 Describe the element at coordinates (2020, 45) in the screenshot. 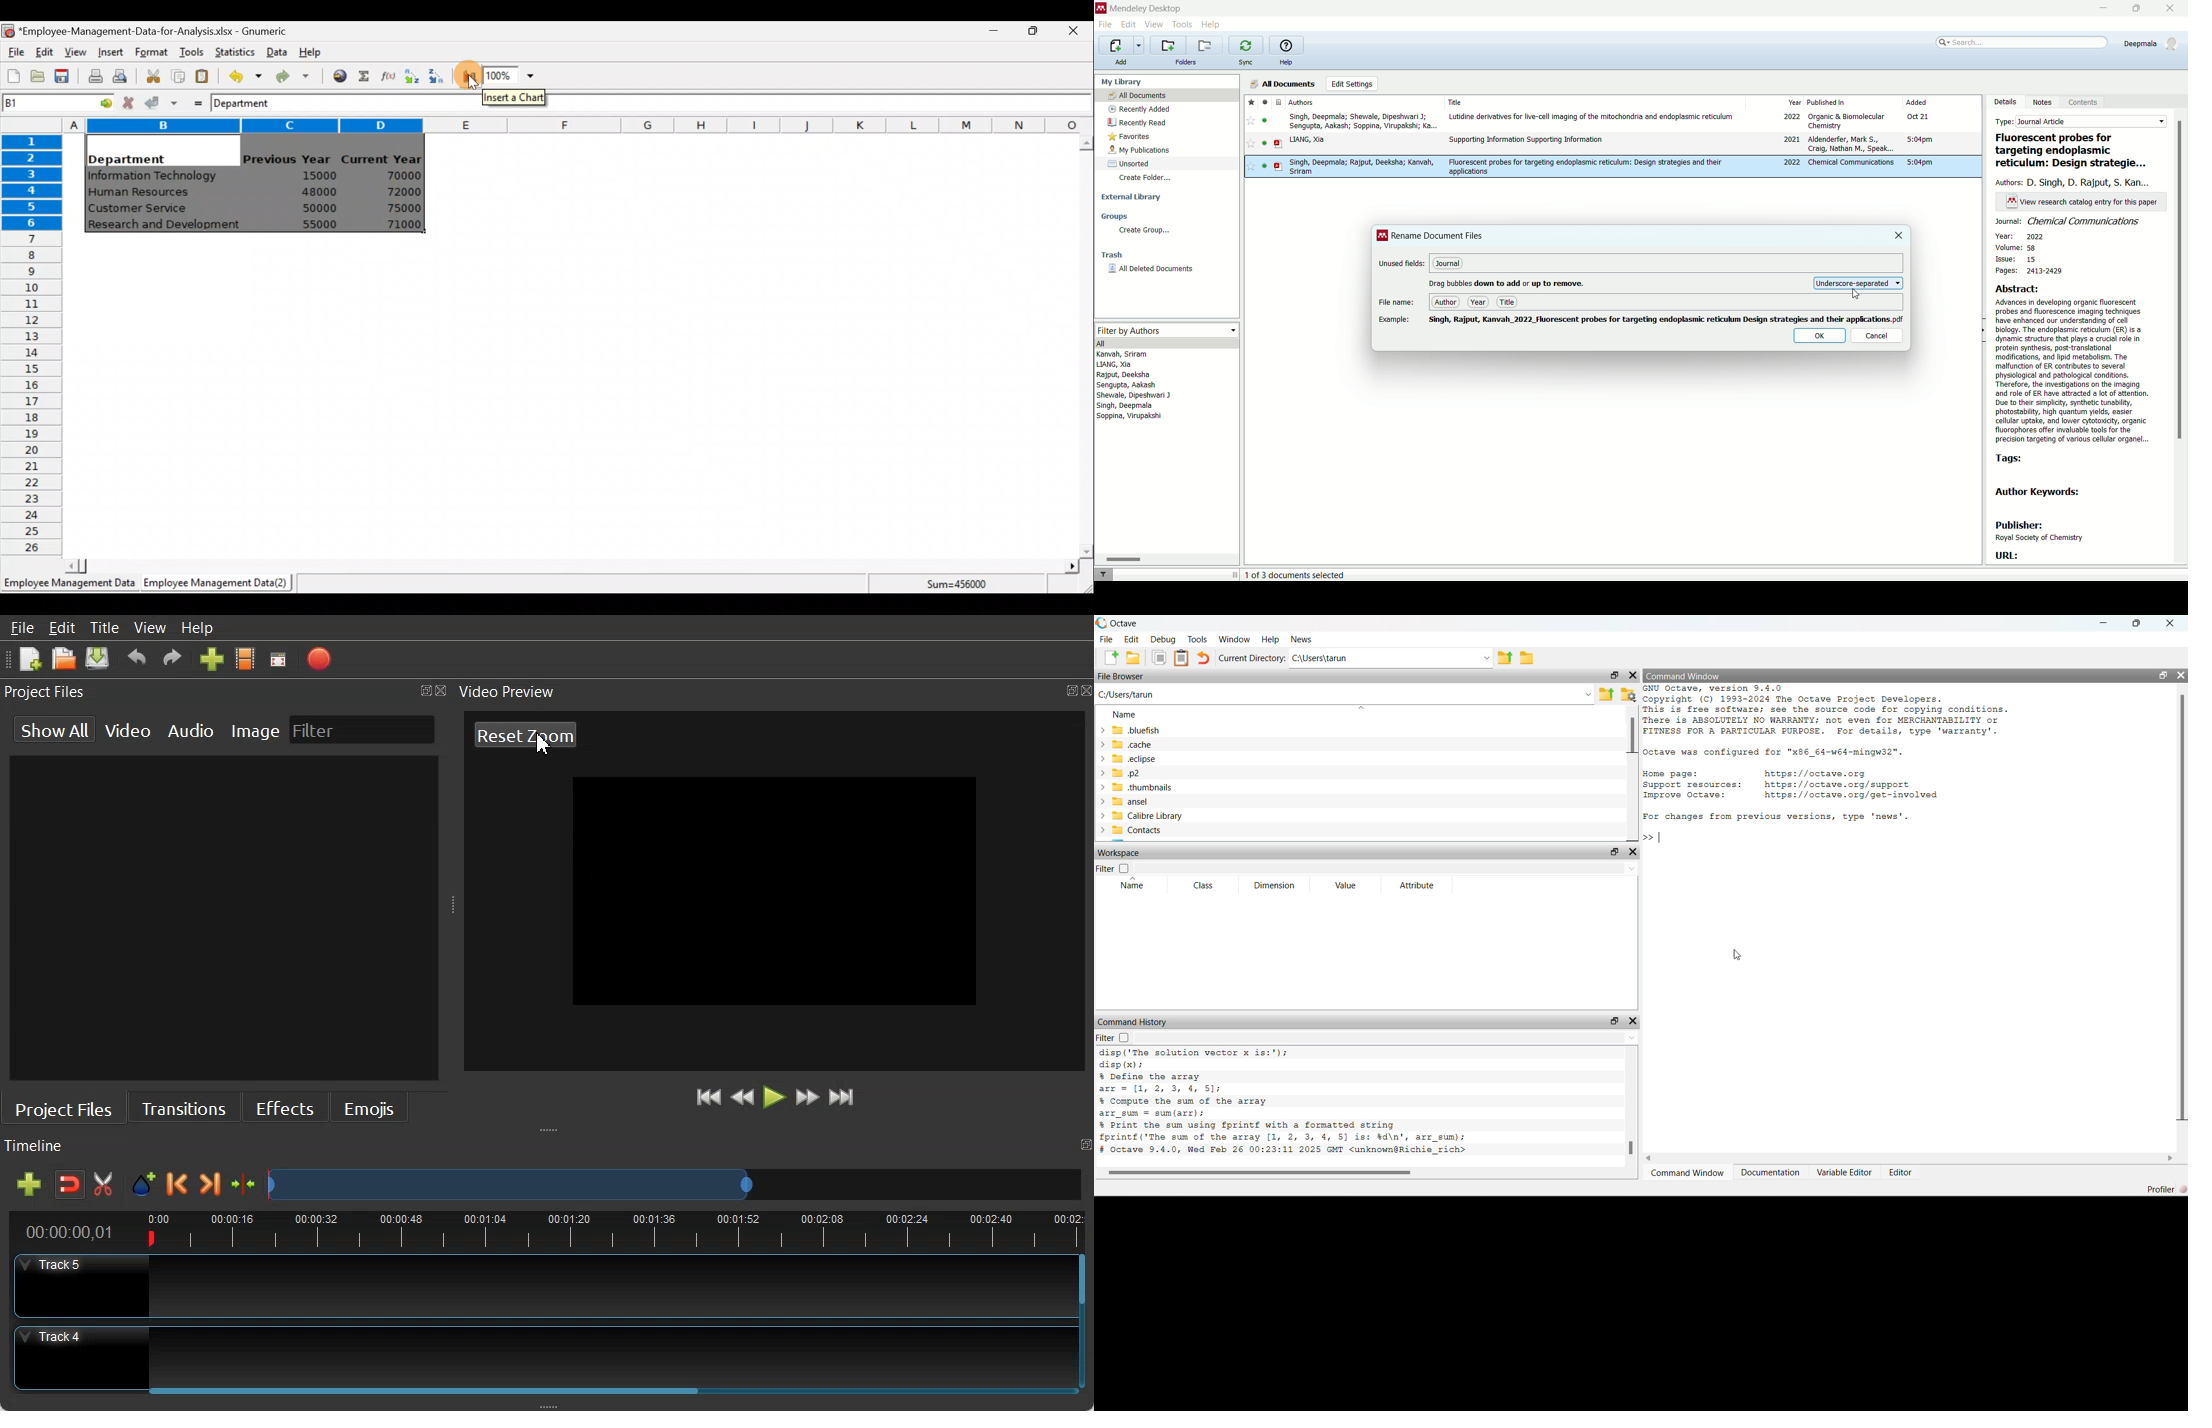

I see `search` at that location.